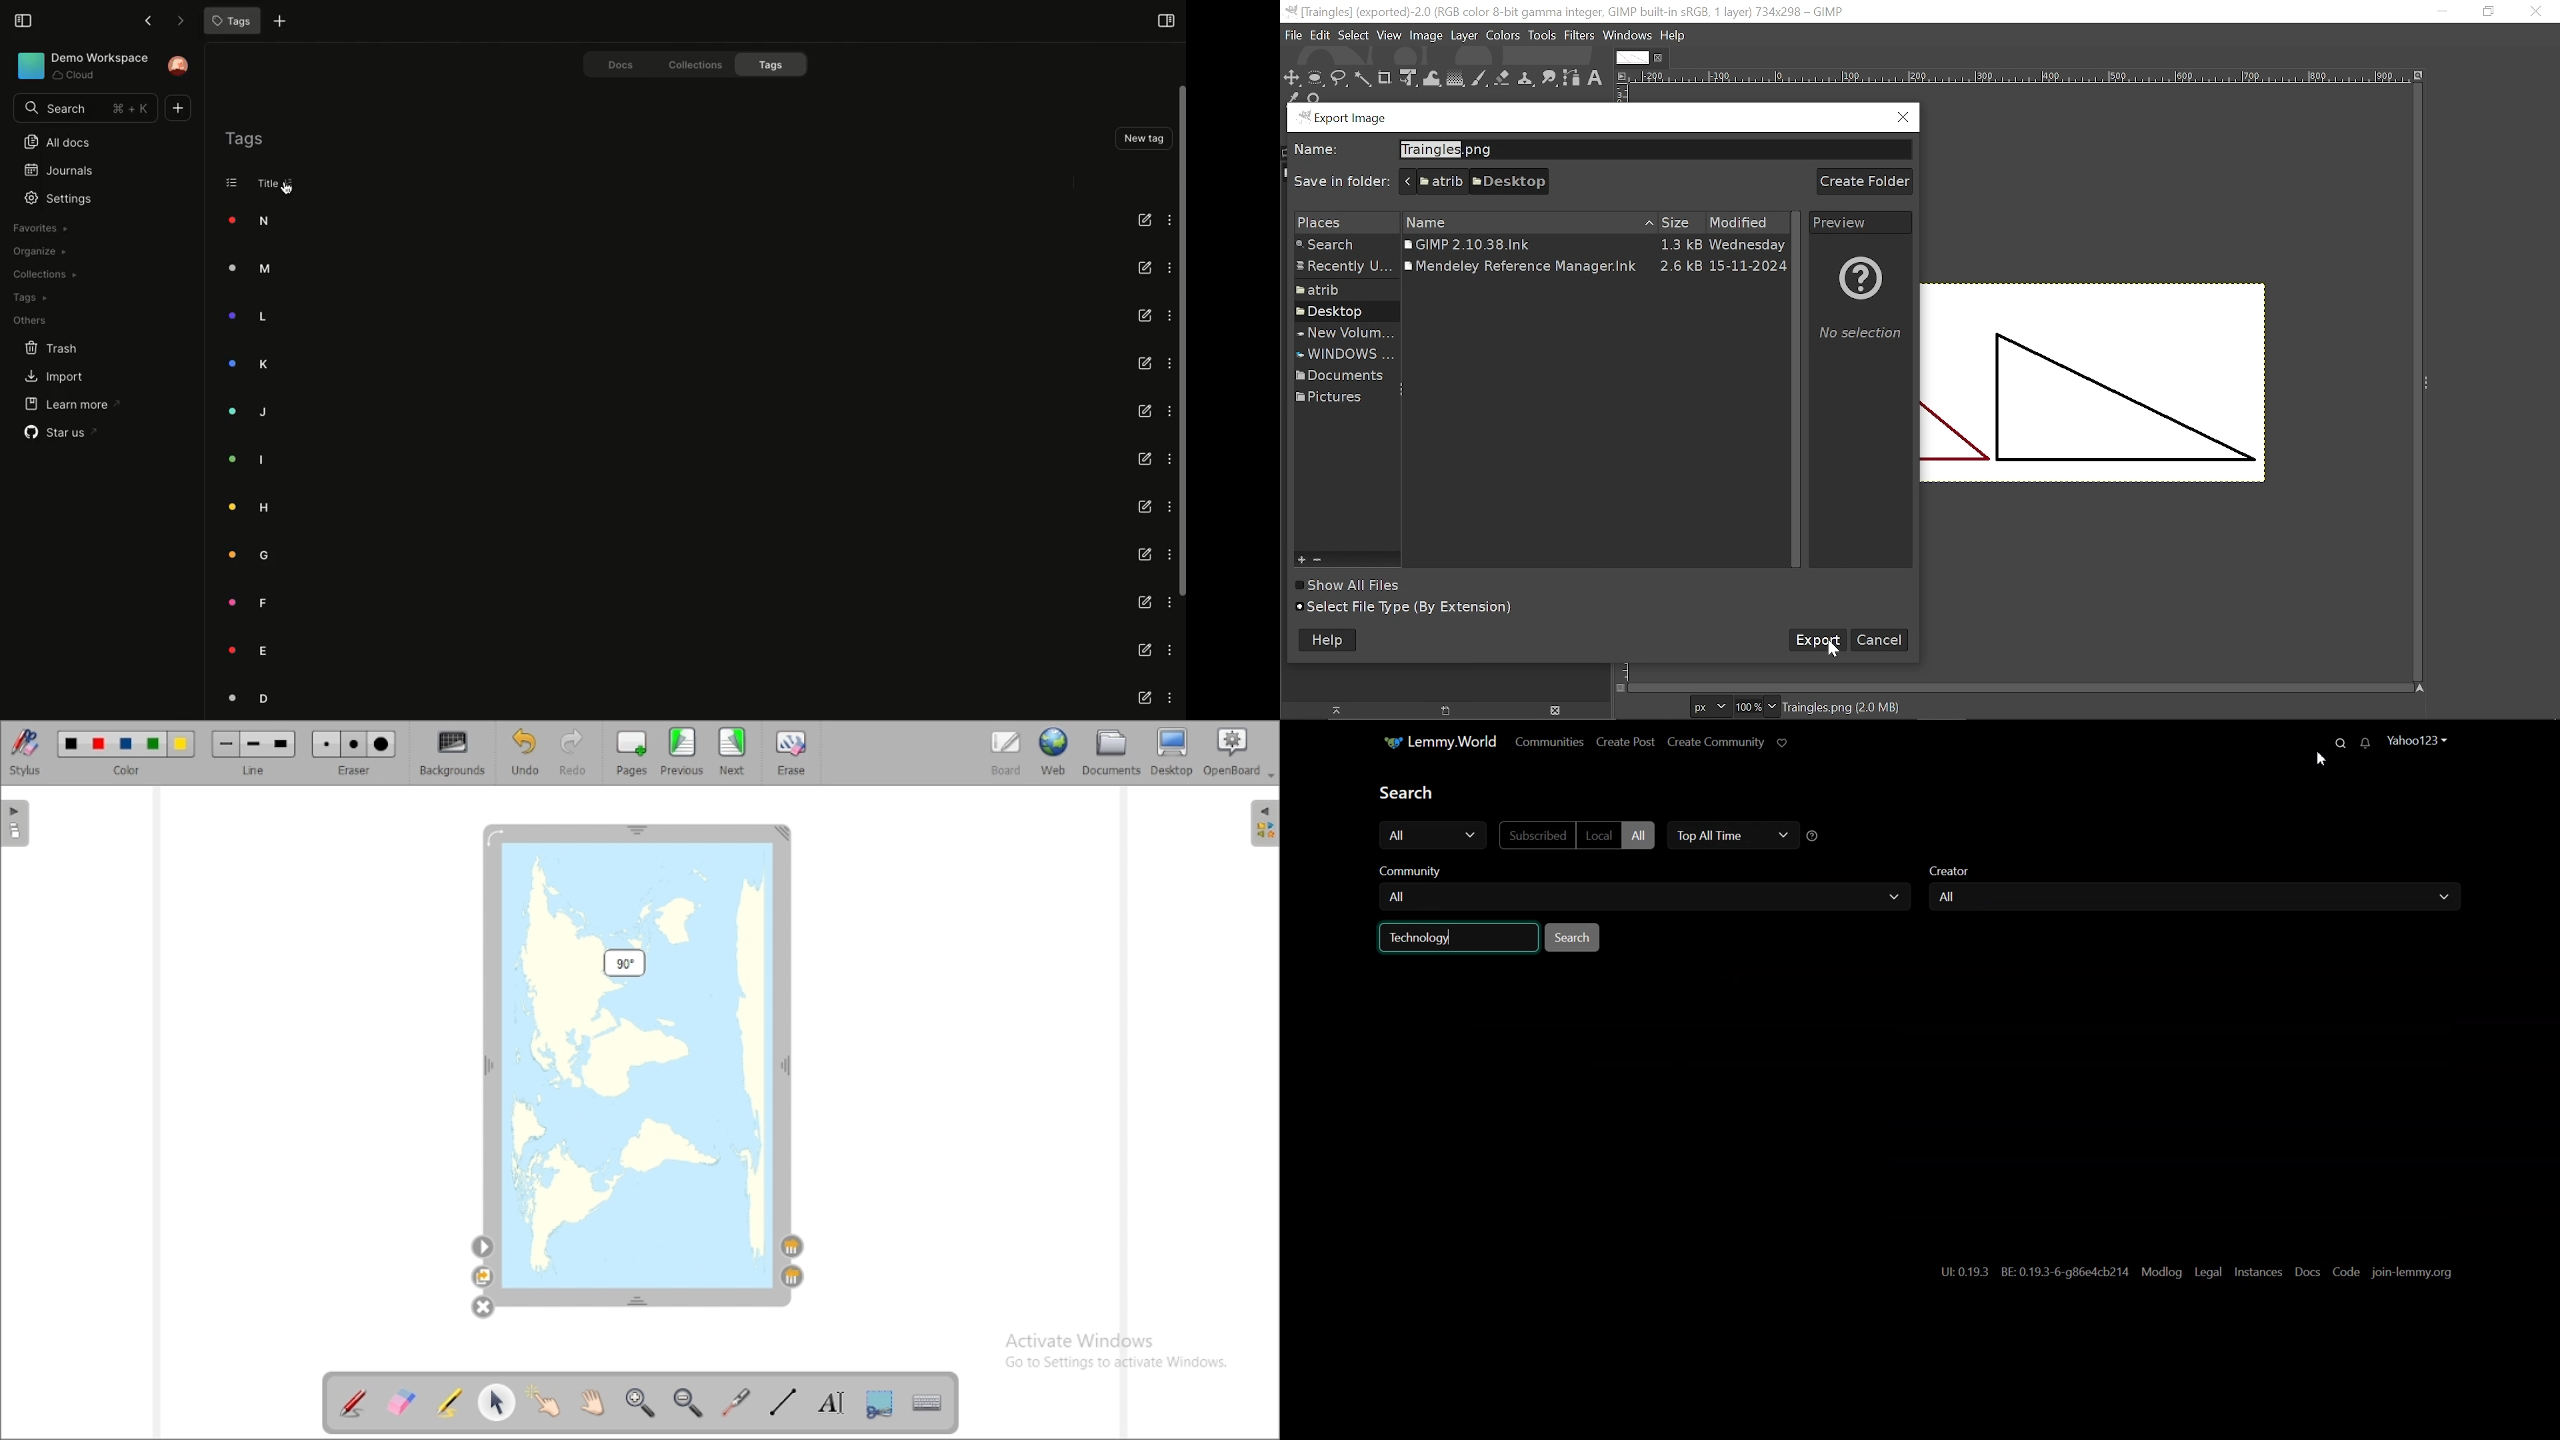  Describe the element at coordinates (1715, 742) in the screenshot. I see `Create Community` at that location.